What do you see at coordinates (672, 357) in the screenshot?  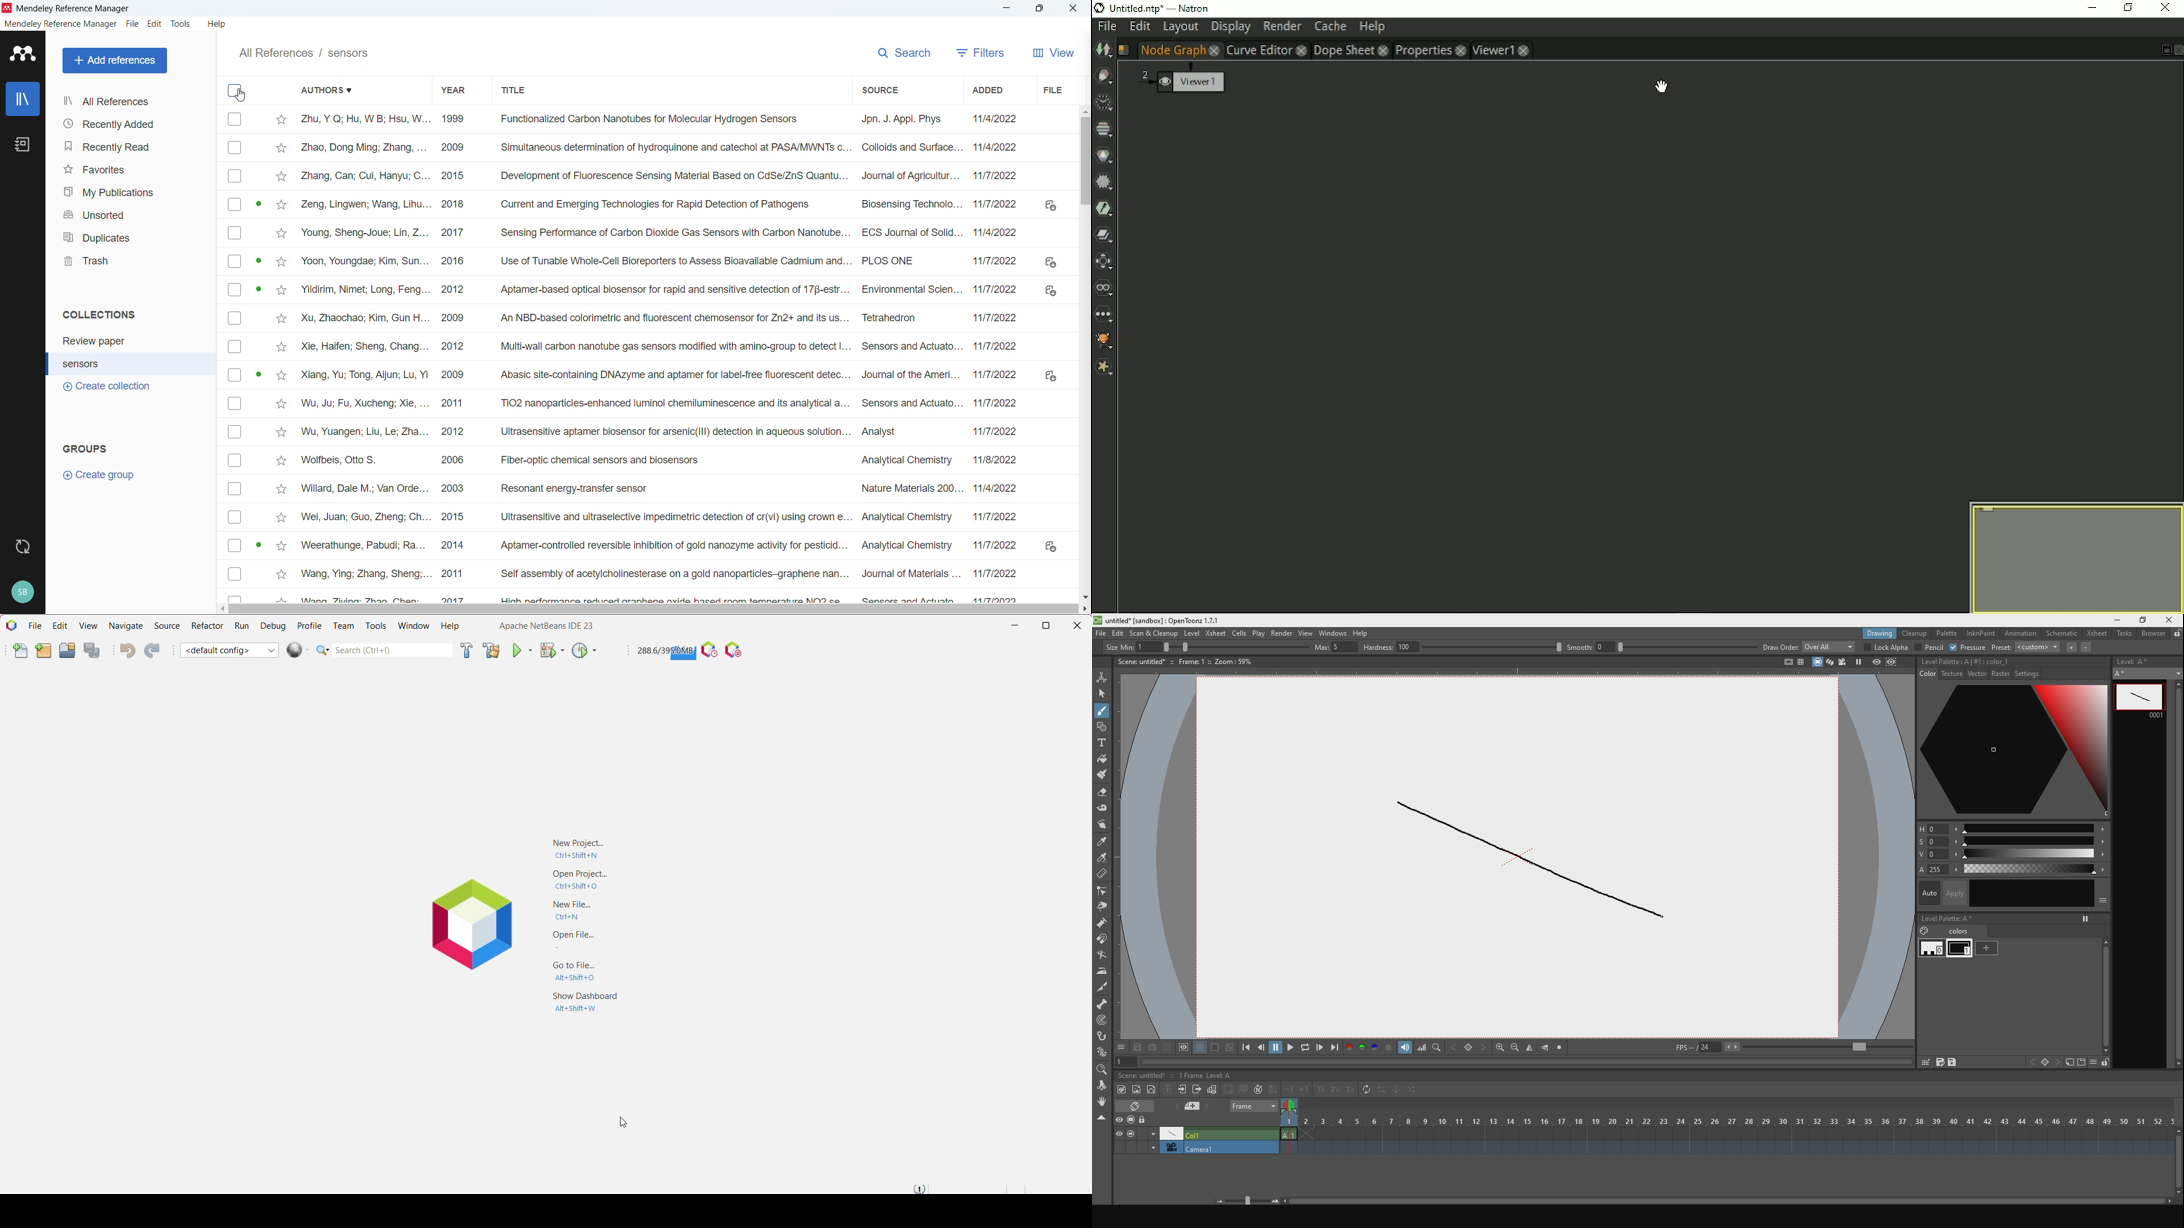 I see `Title of individual entries ` at bounding box center [672, 357].